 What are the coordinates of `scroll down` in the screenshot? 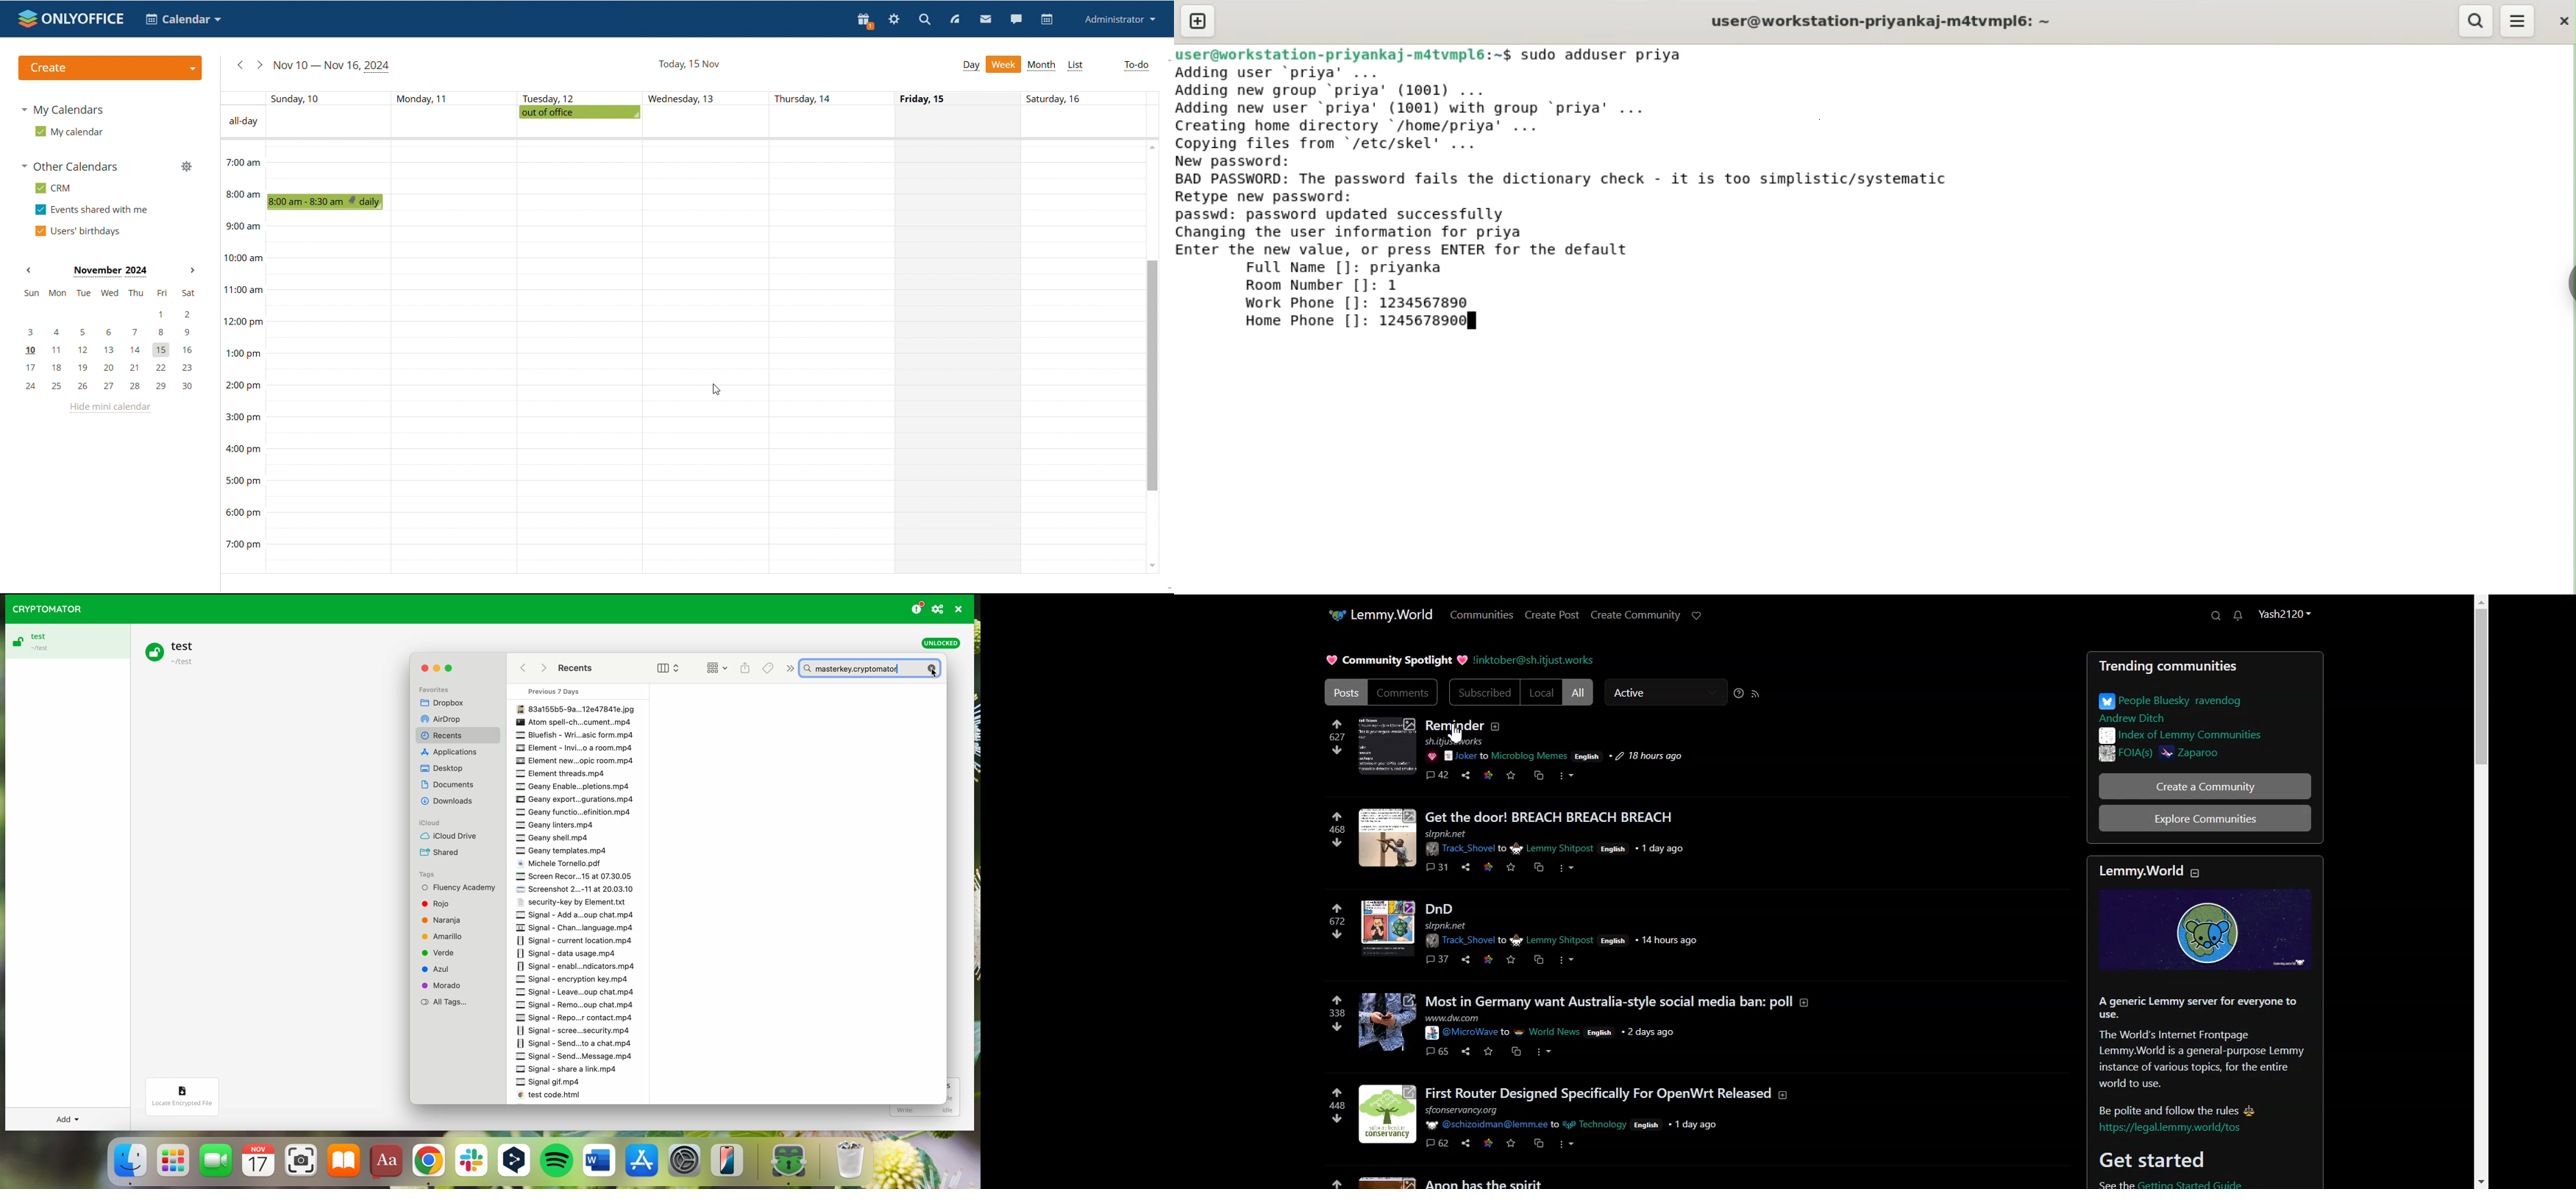 It's located at (1167, 589).